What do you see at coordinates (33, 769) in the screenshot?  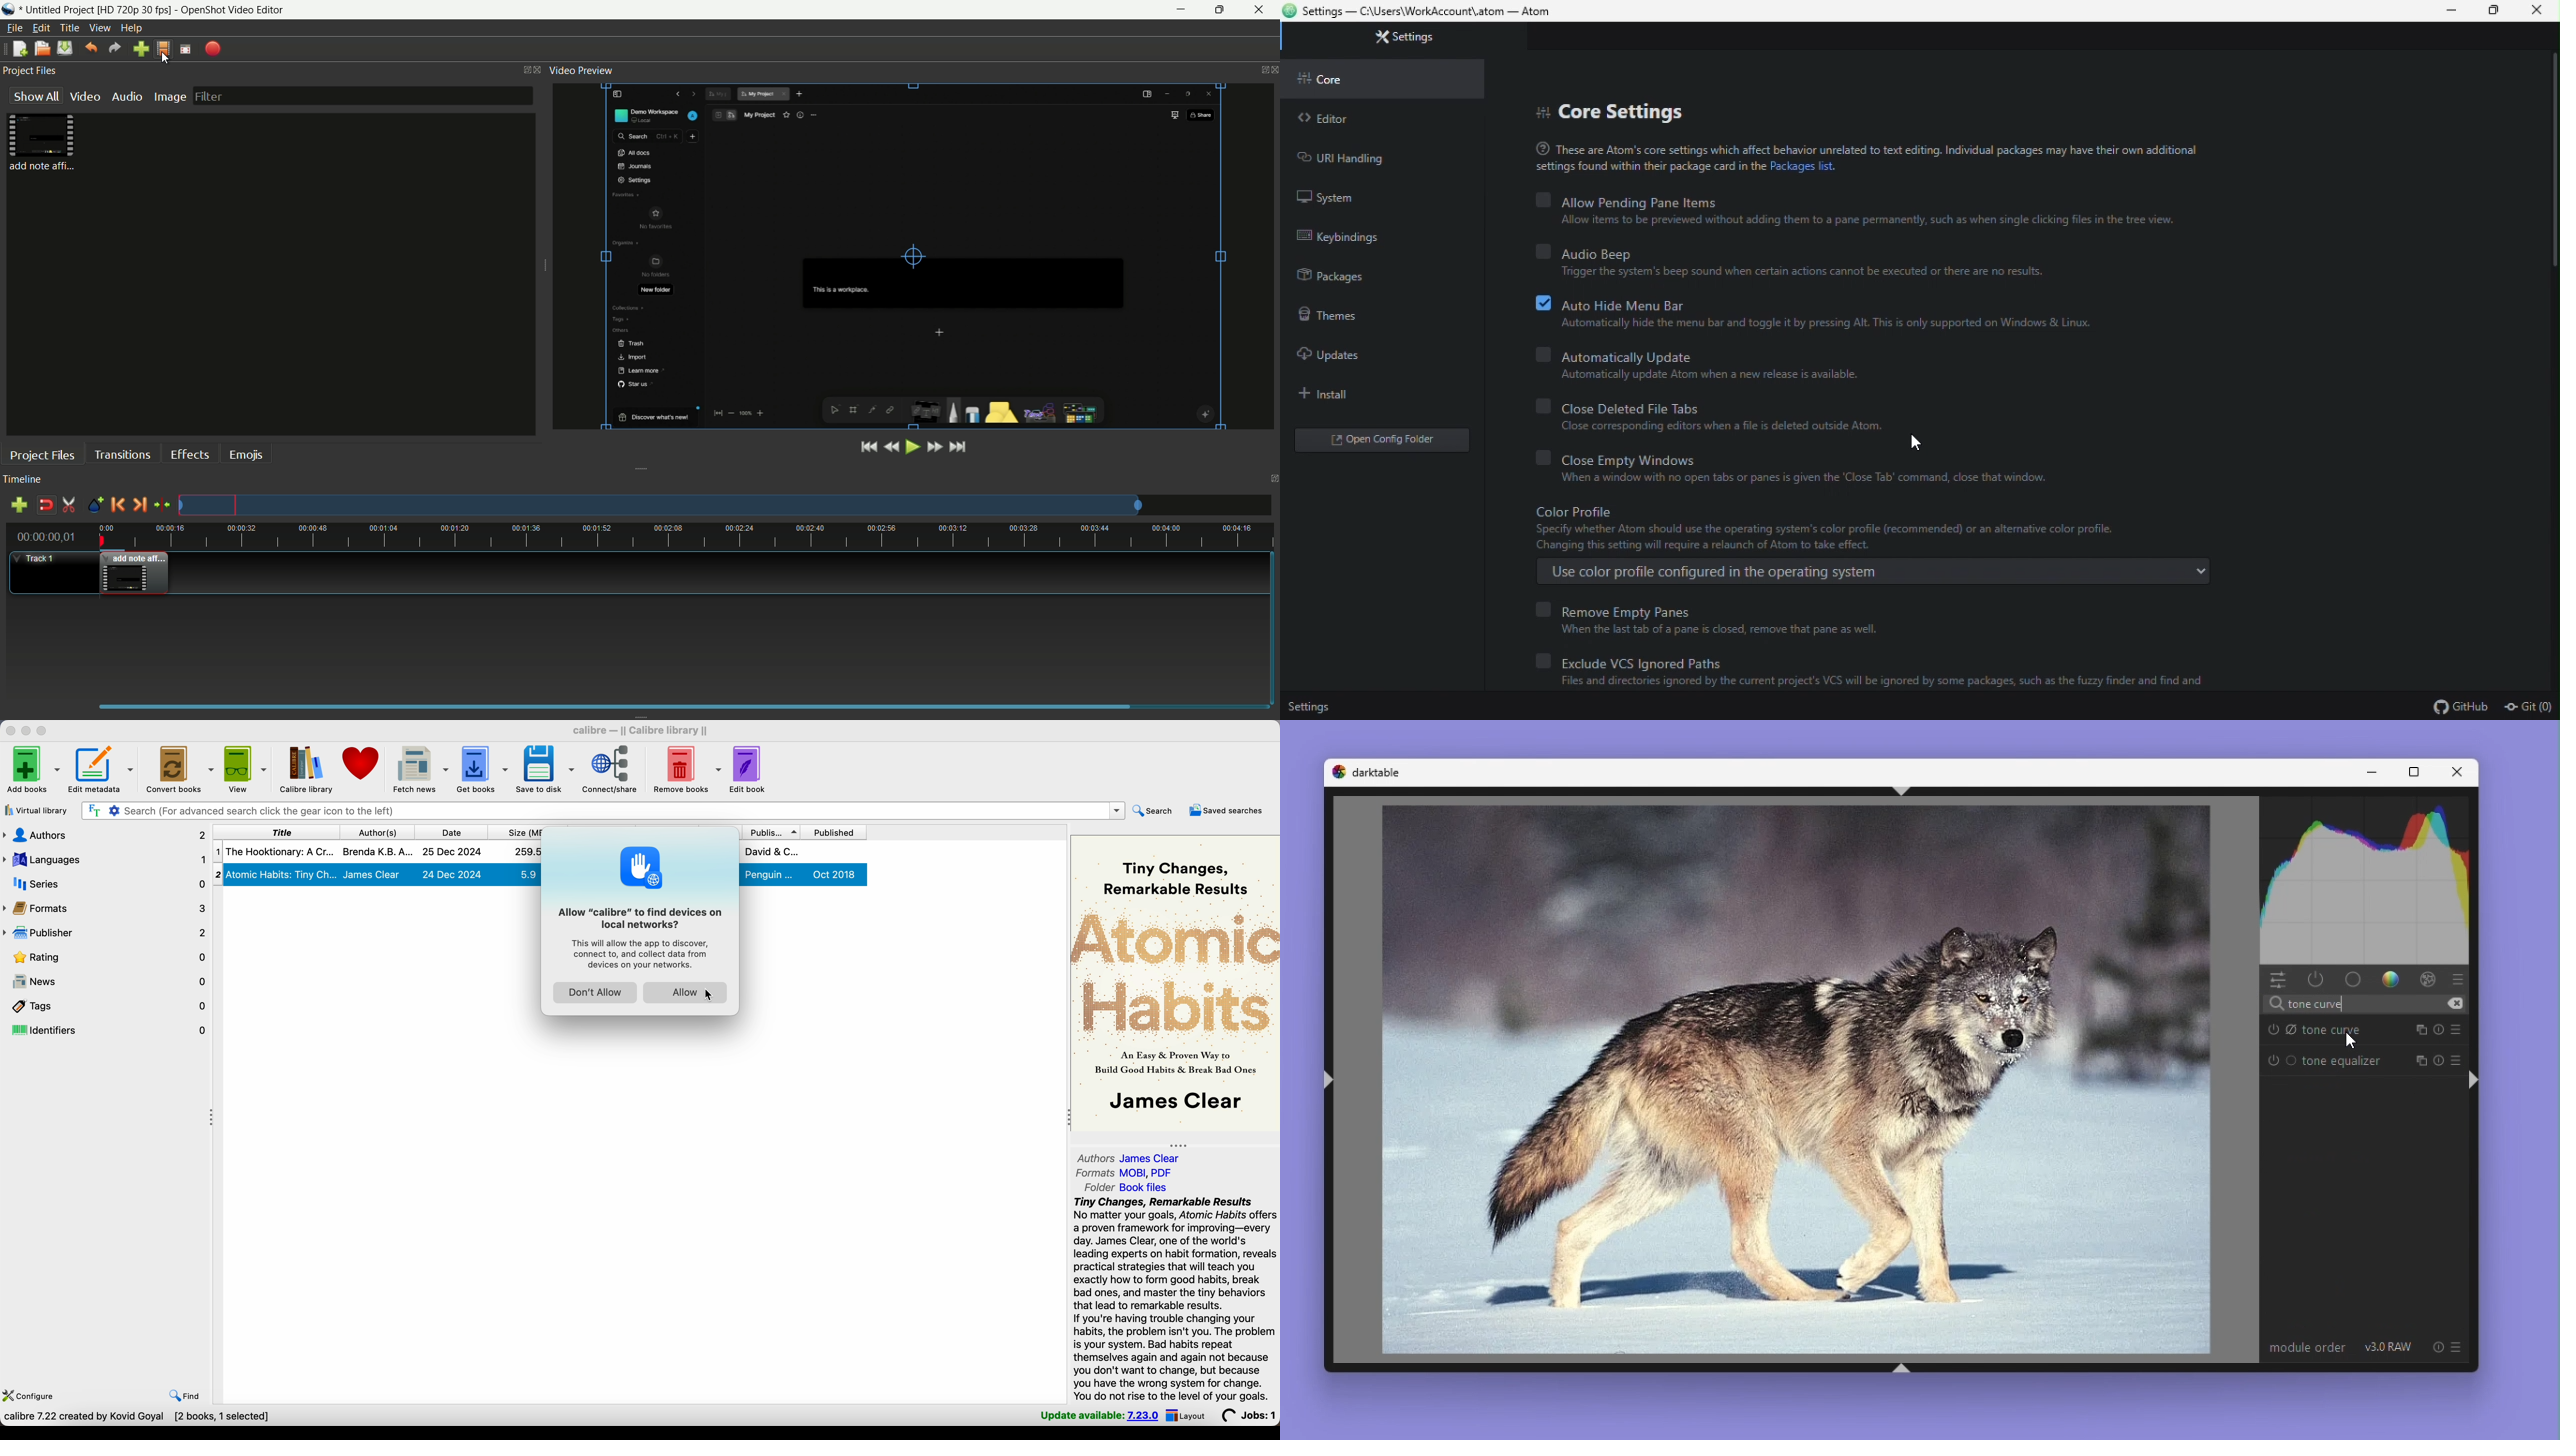 I see `Add books` at bounding box center [33, 769].